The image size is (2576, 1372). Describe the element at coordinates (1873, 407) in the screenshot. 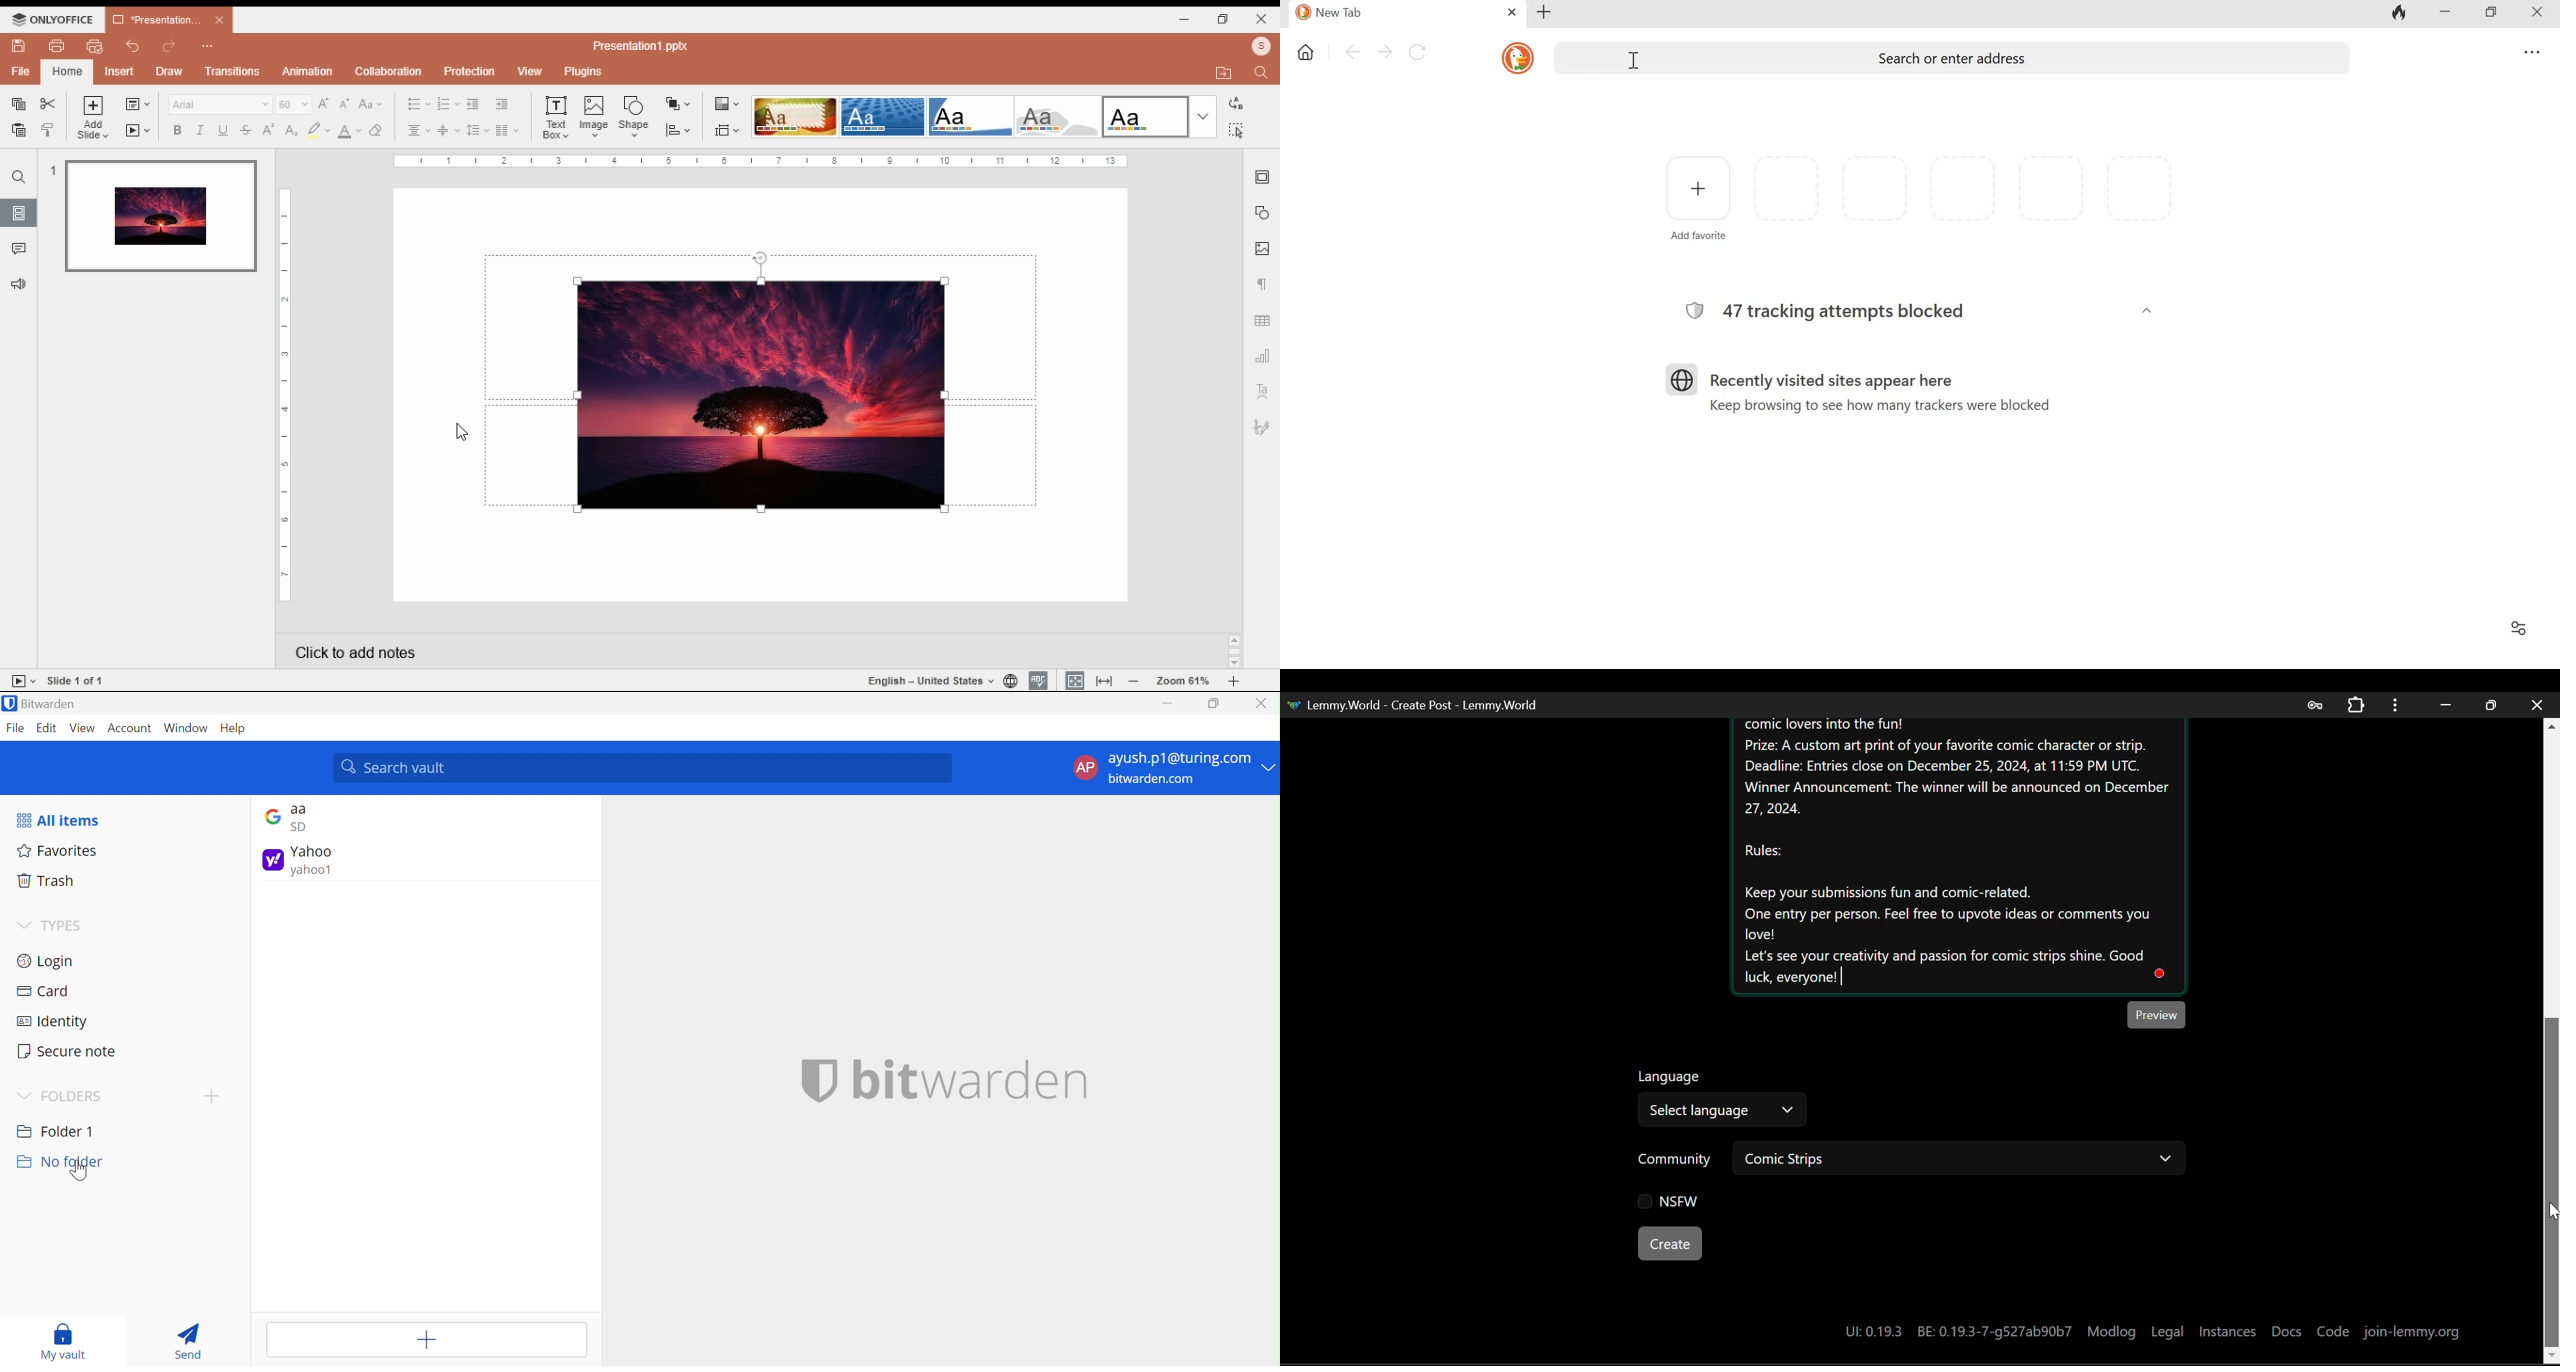

I see `Keep browsing to see how many trackers were blocked` at that location.